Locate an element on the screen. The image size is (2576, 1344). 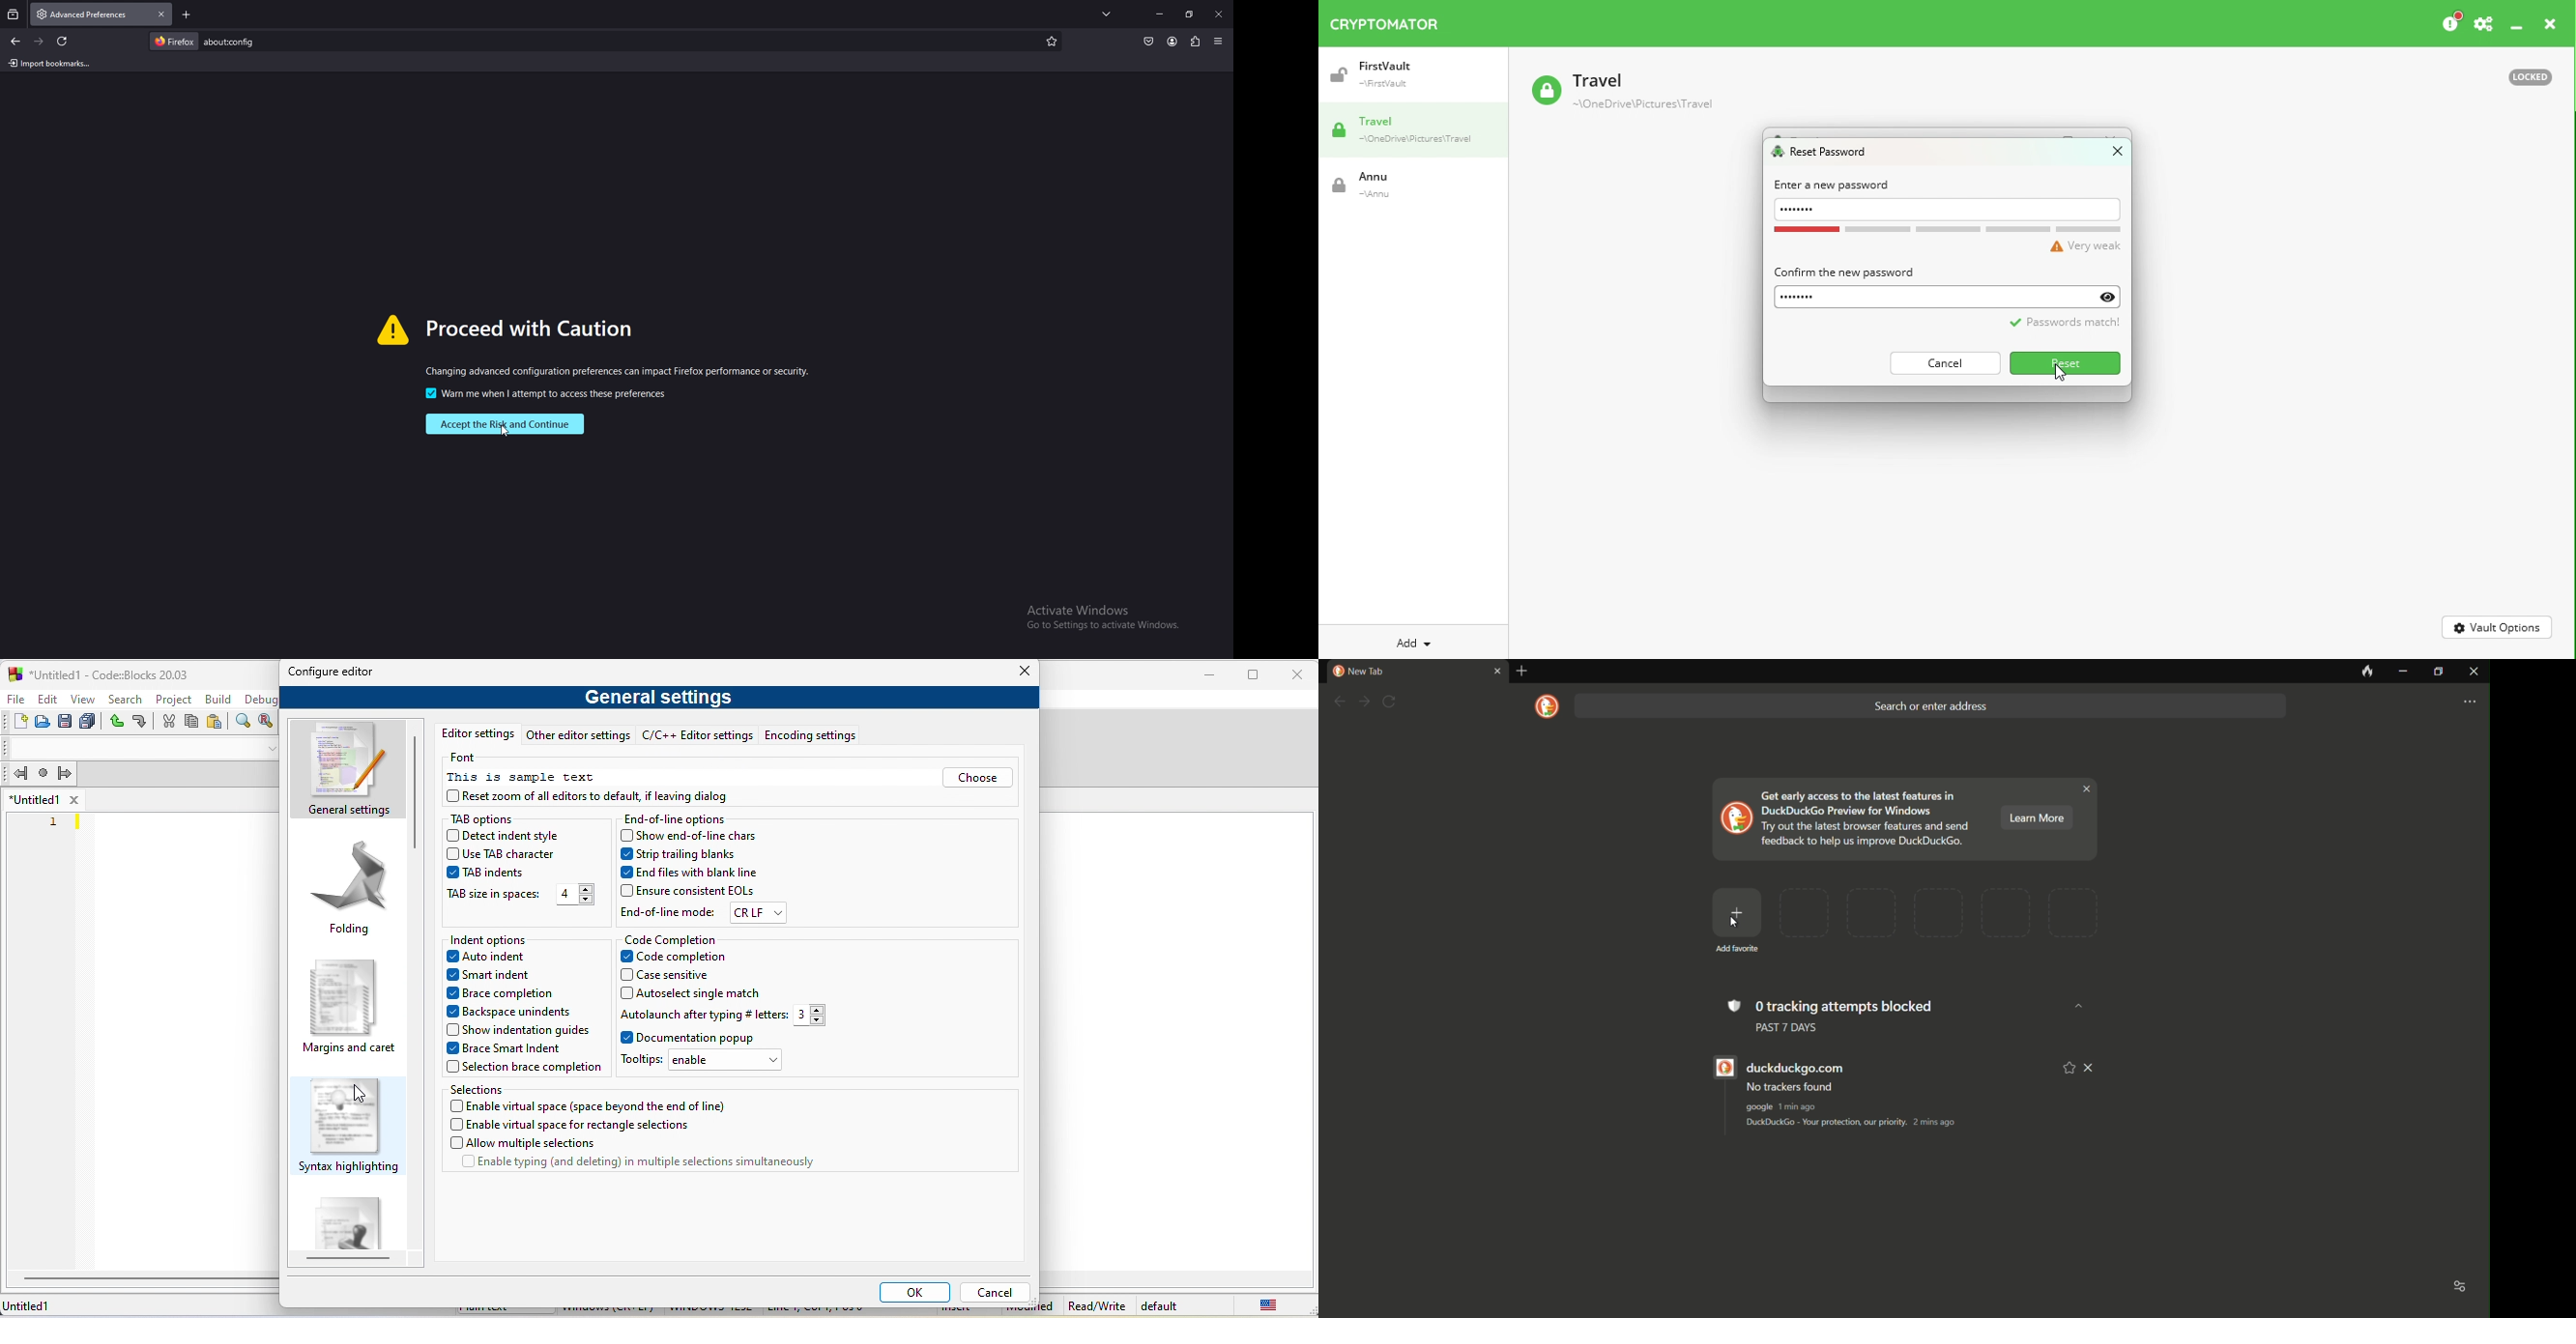
new tab is located at coordinates (188, 15).